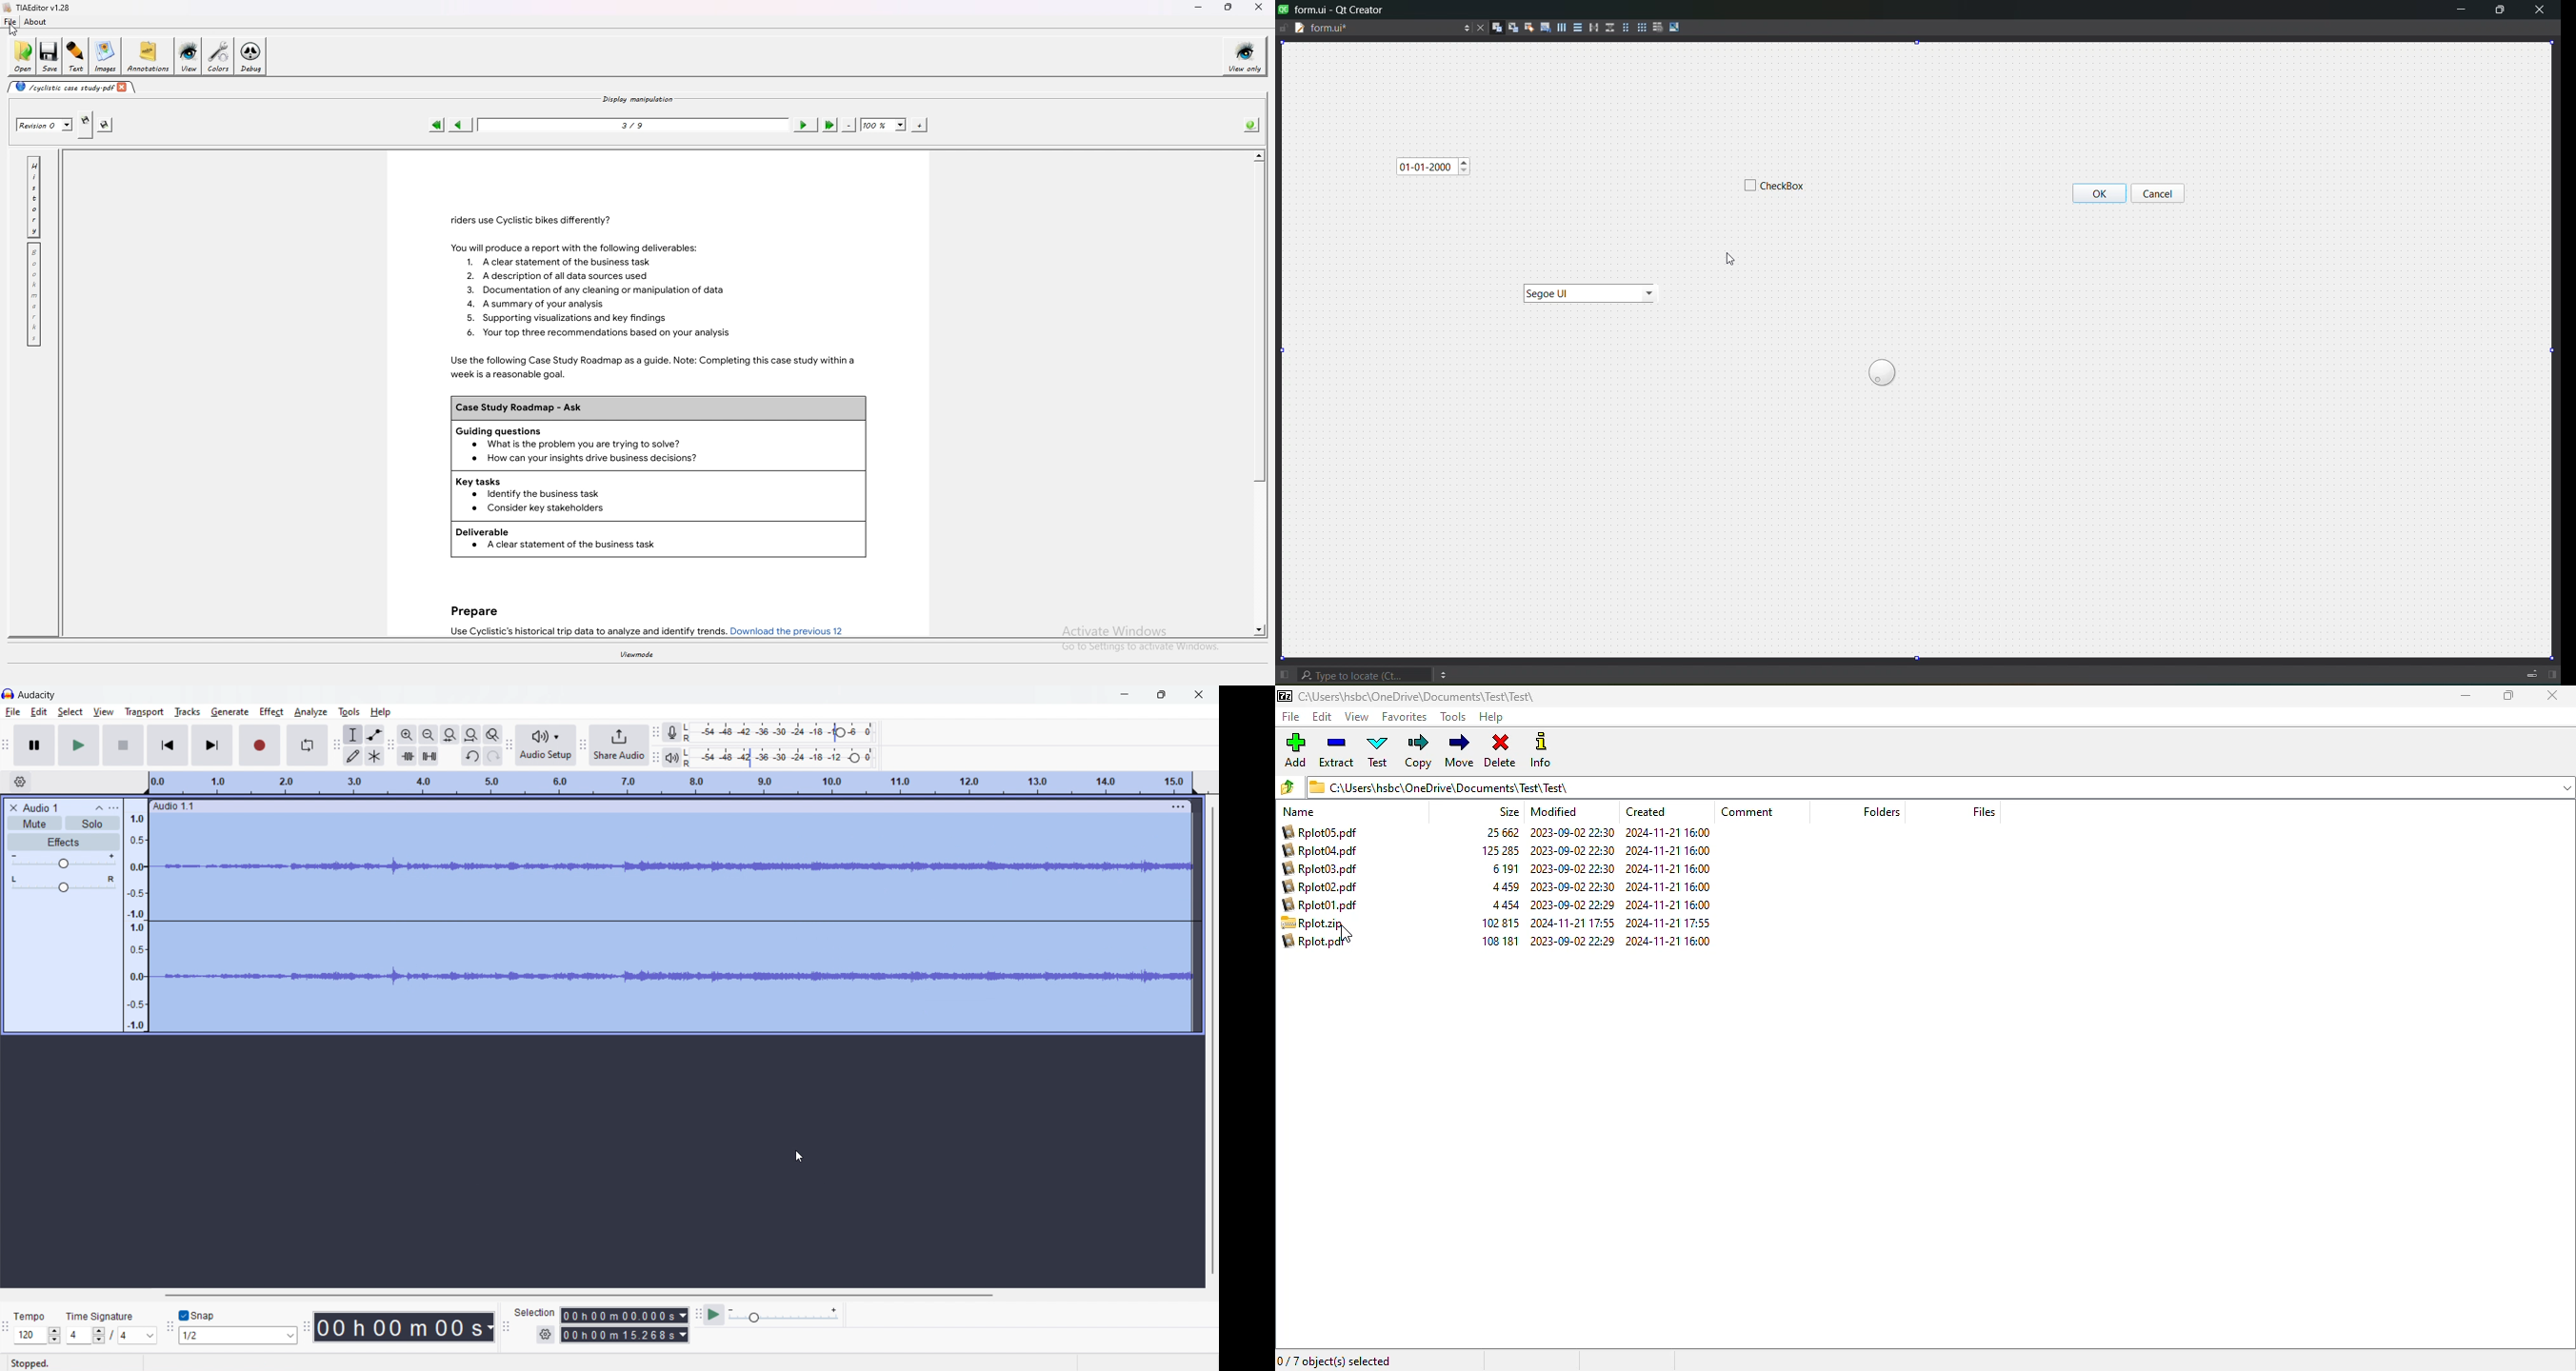 This screenshot has width=2576, height=1372. Describe the element at coordinates (656, 758) in the screenshot. I see `playback meter toolbar` at that location.